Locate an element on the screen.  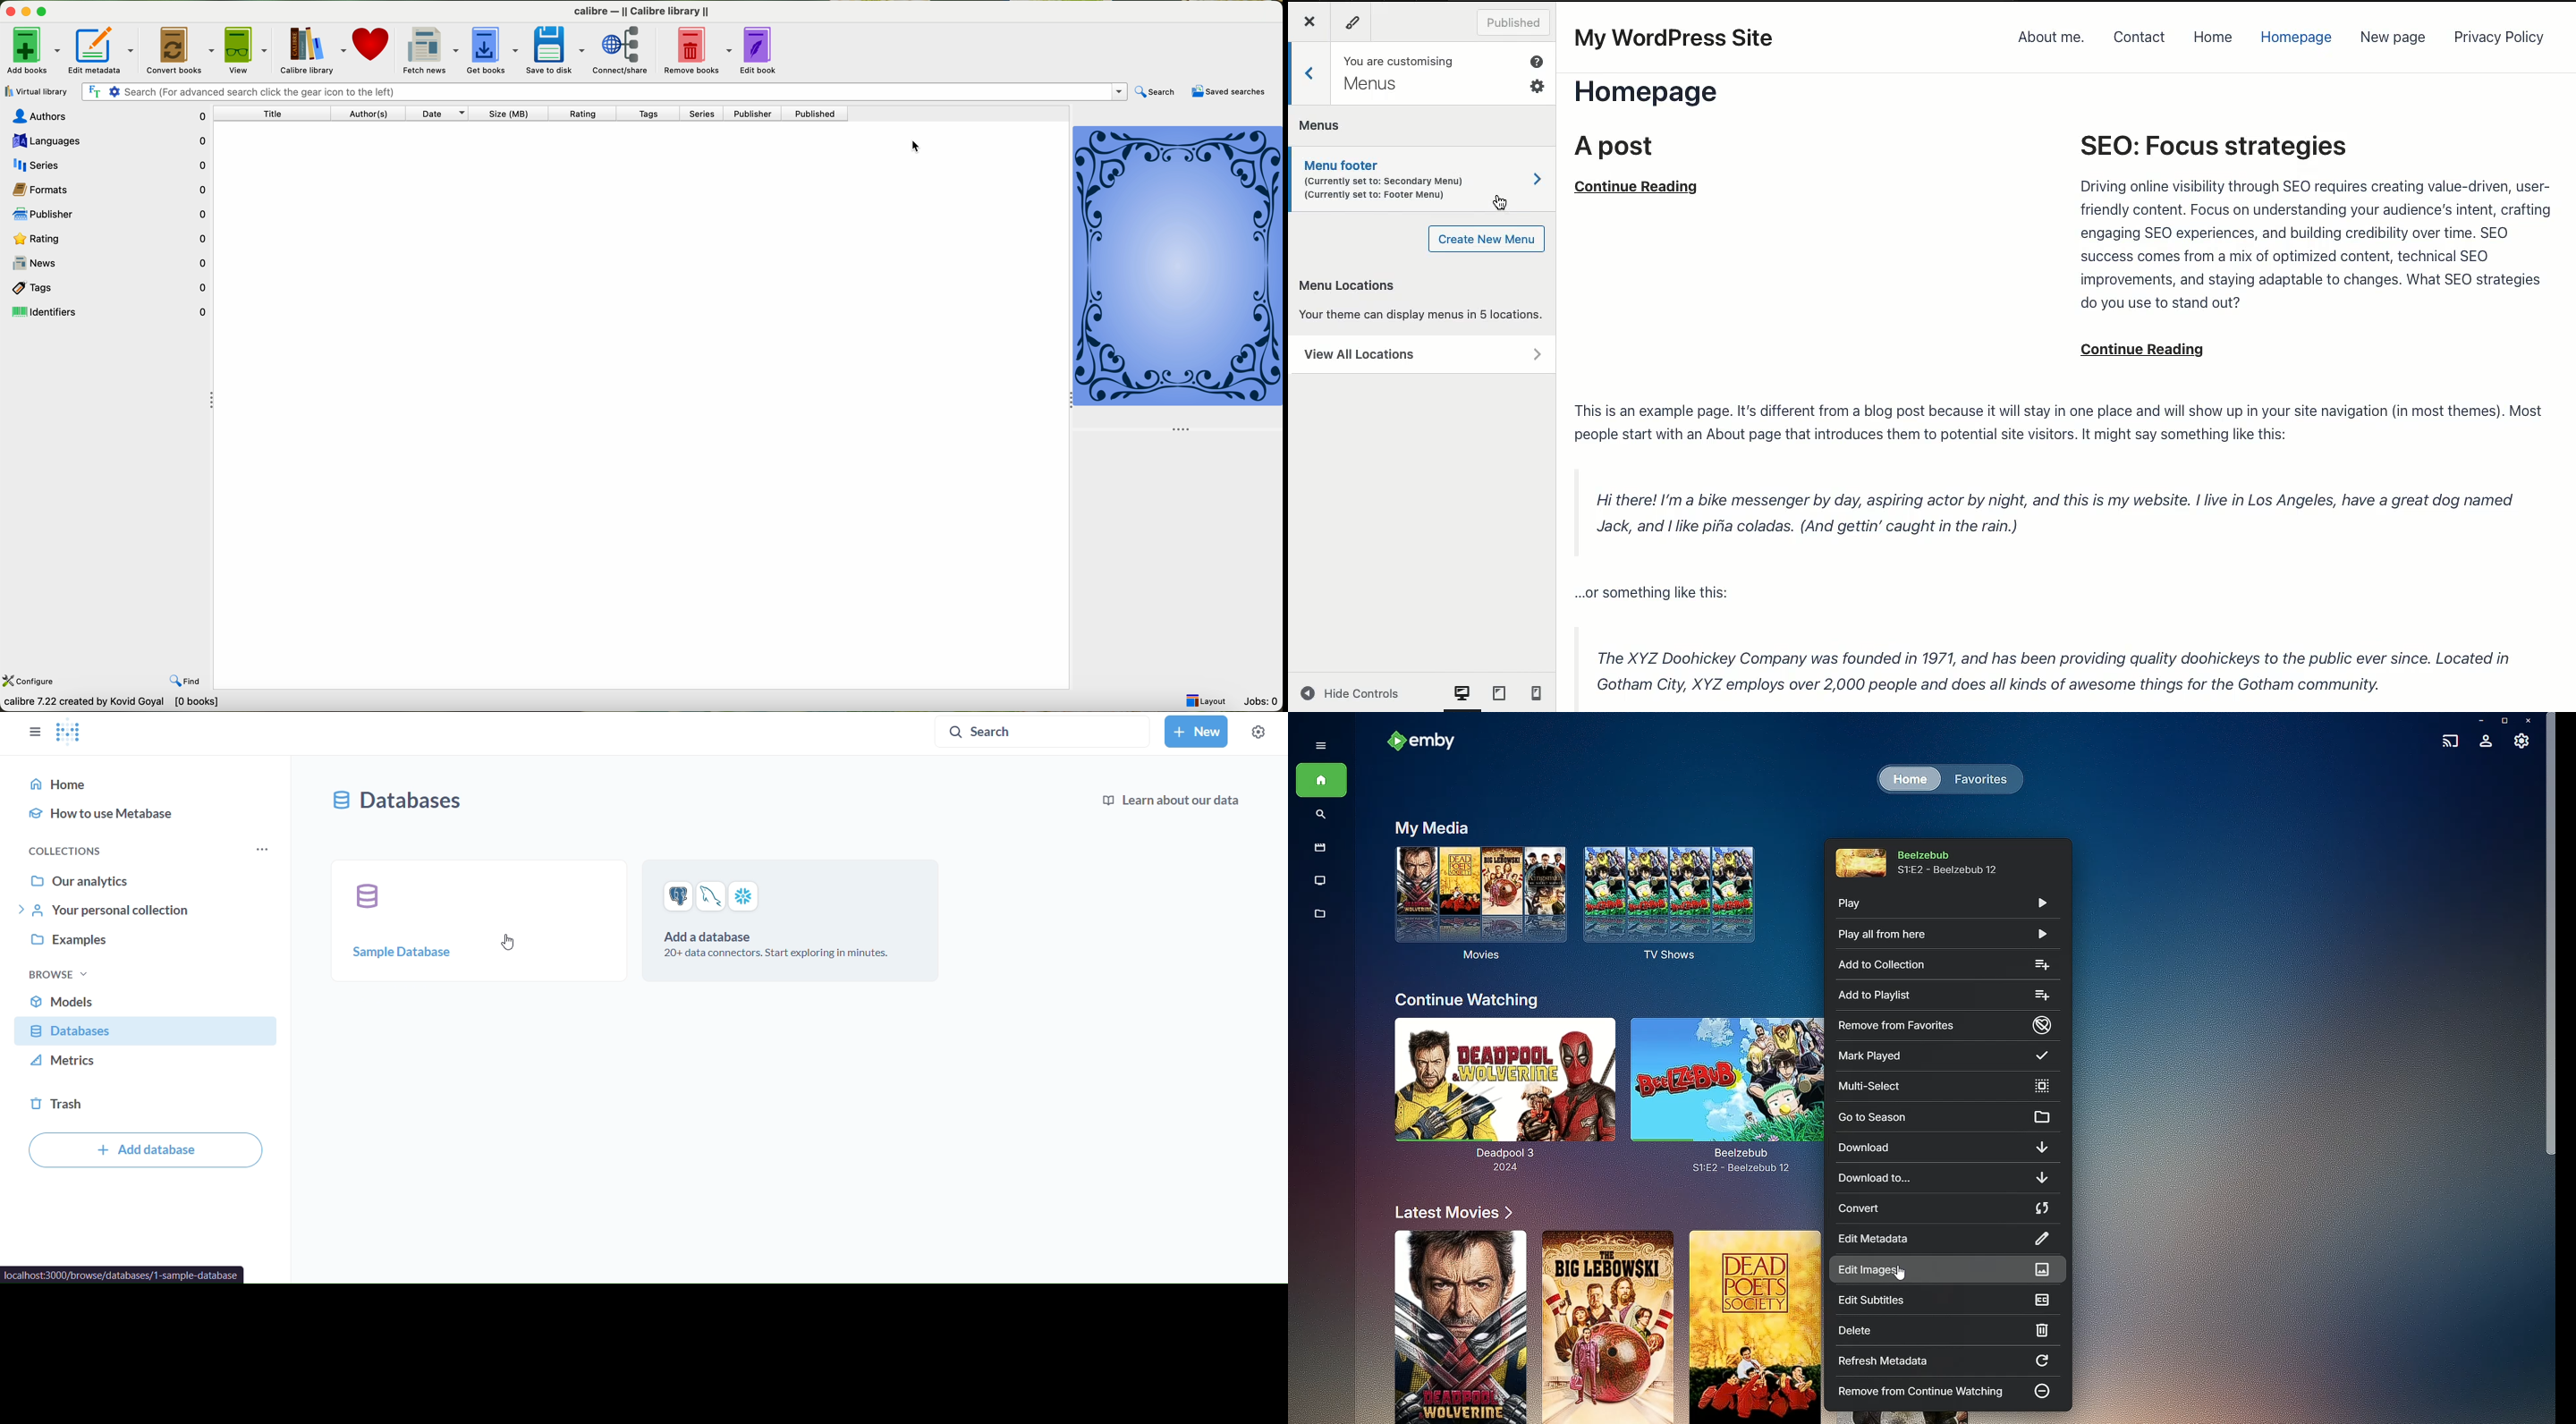
Settings is located at coordinates (1536, 85).